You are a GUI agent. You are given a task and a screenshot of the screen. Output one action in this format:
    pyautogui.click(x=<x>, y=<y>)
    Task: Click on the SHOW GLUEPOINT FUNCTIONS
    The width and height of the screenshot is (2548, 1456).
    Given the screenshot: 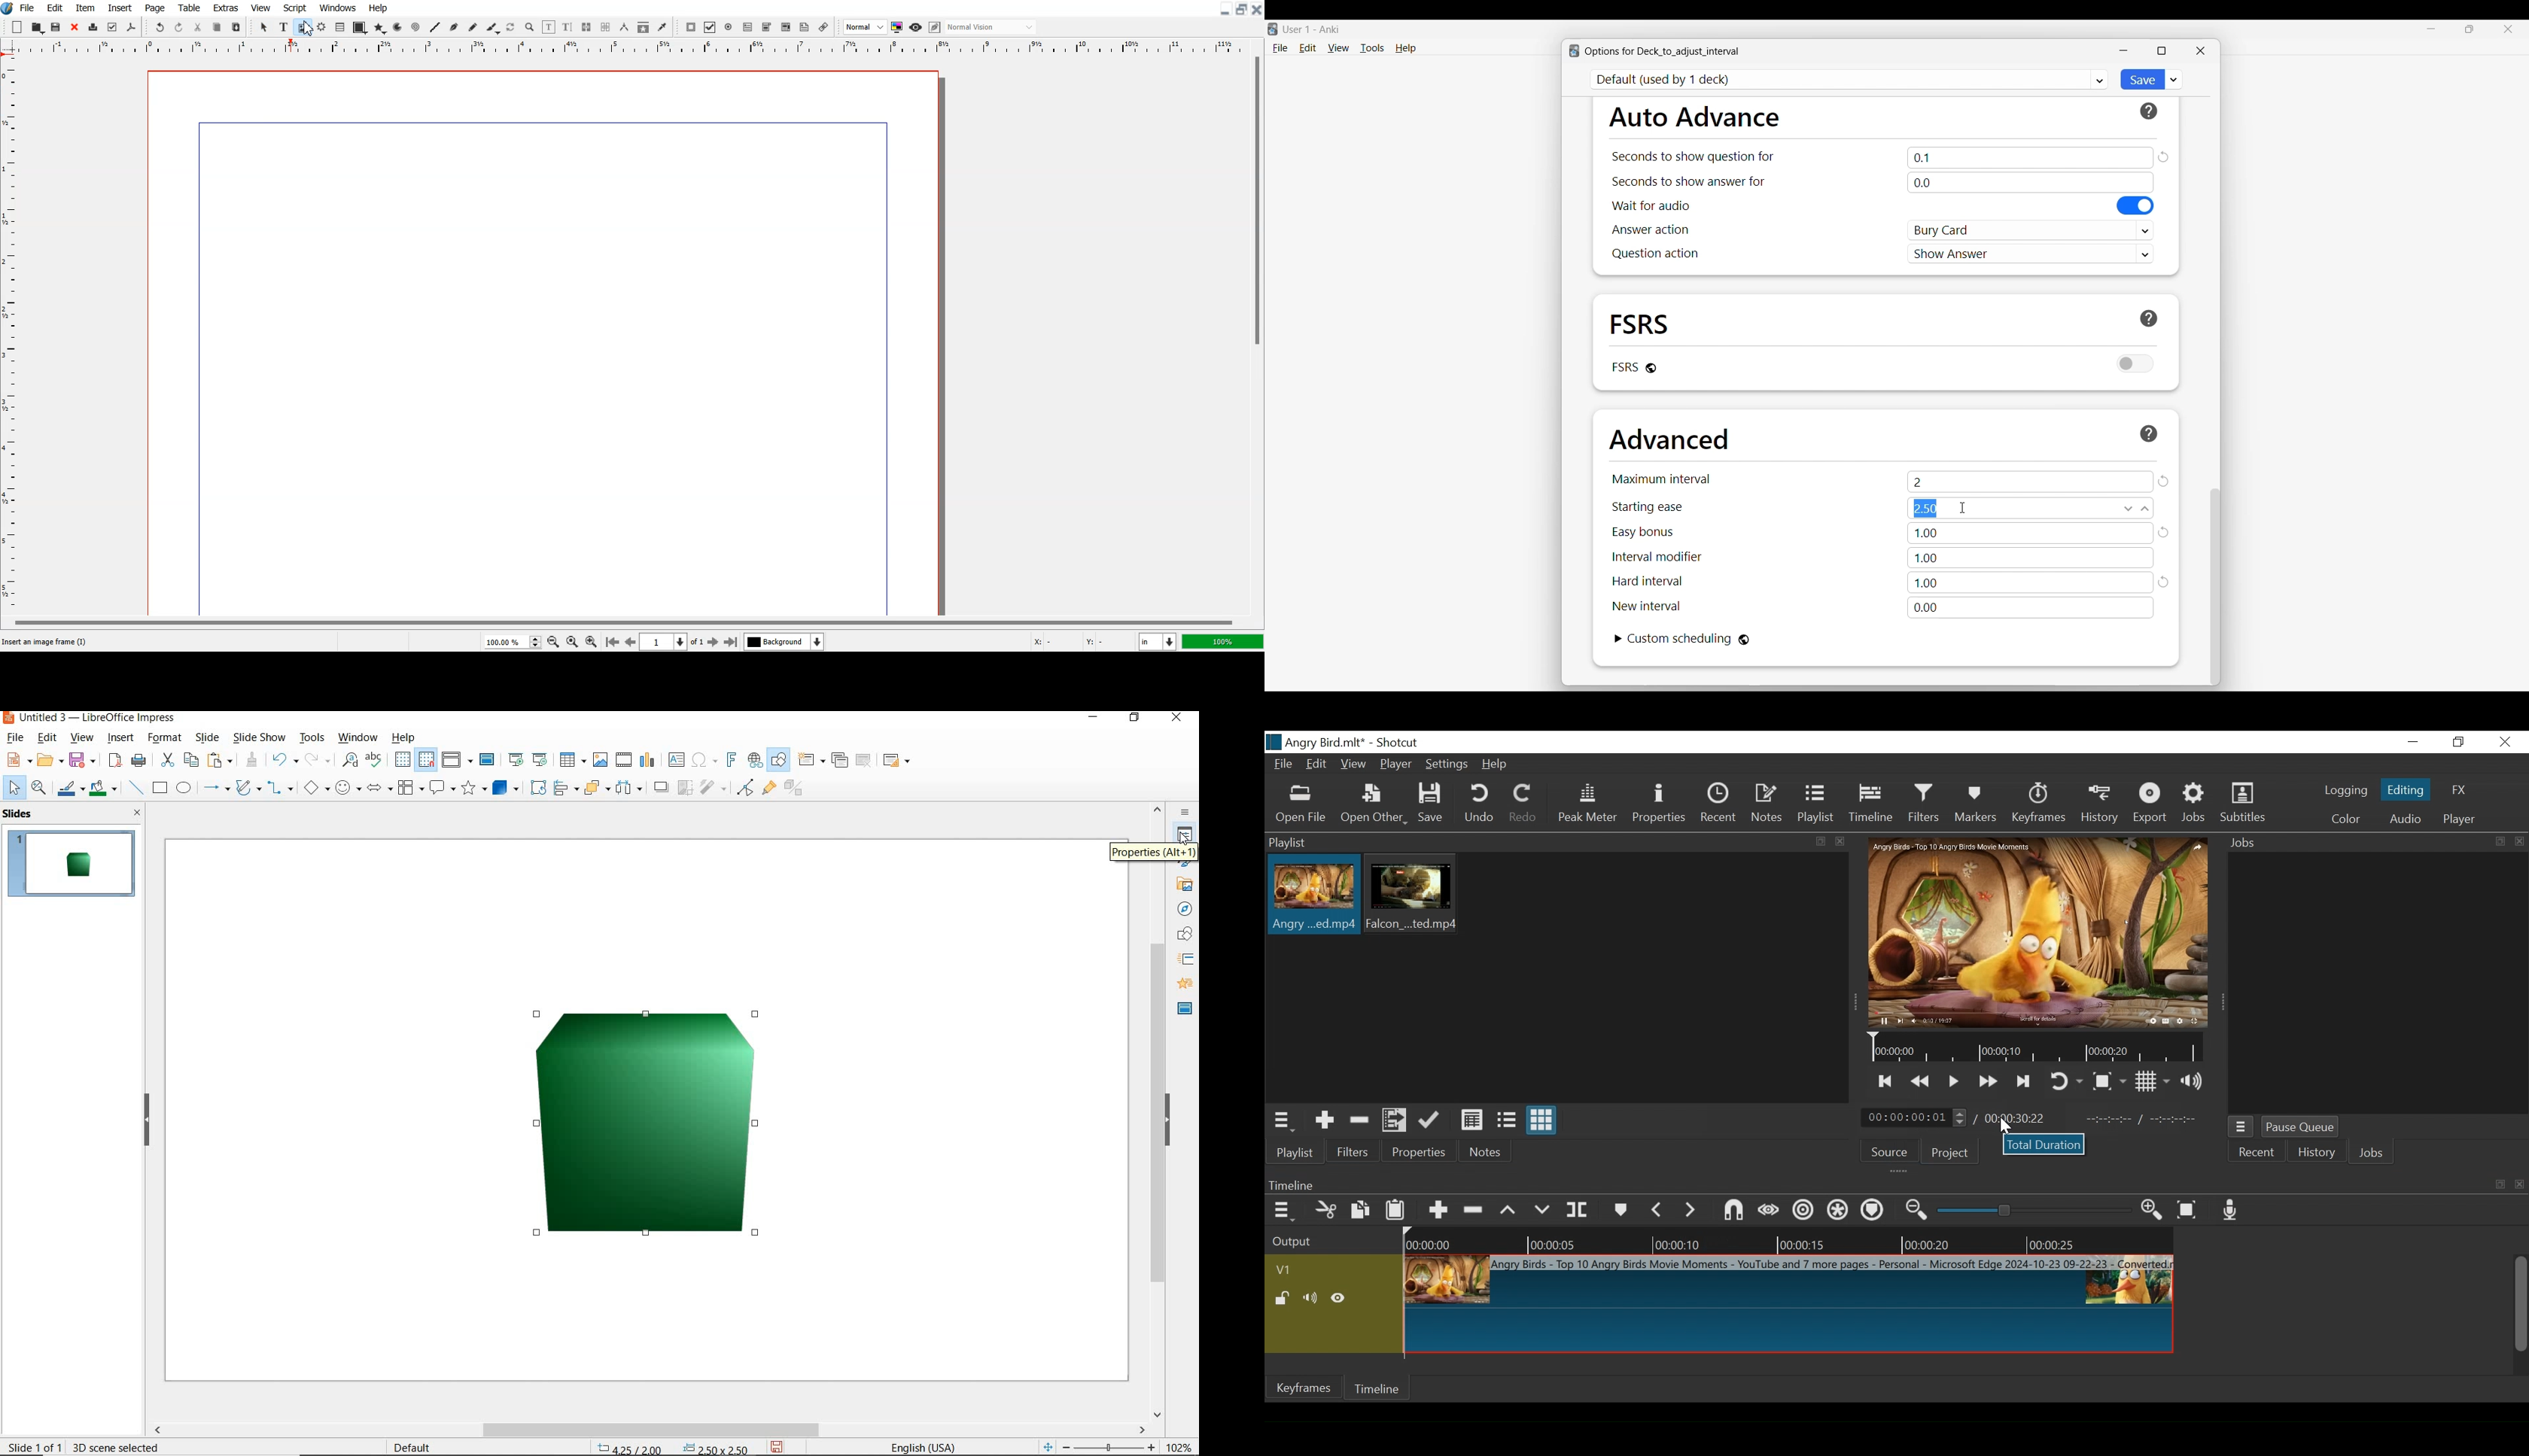 What is the action you would take?
    pyautogui.click(x=769, y=790)
    